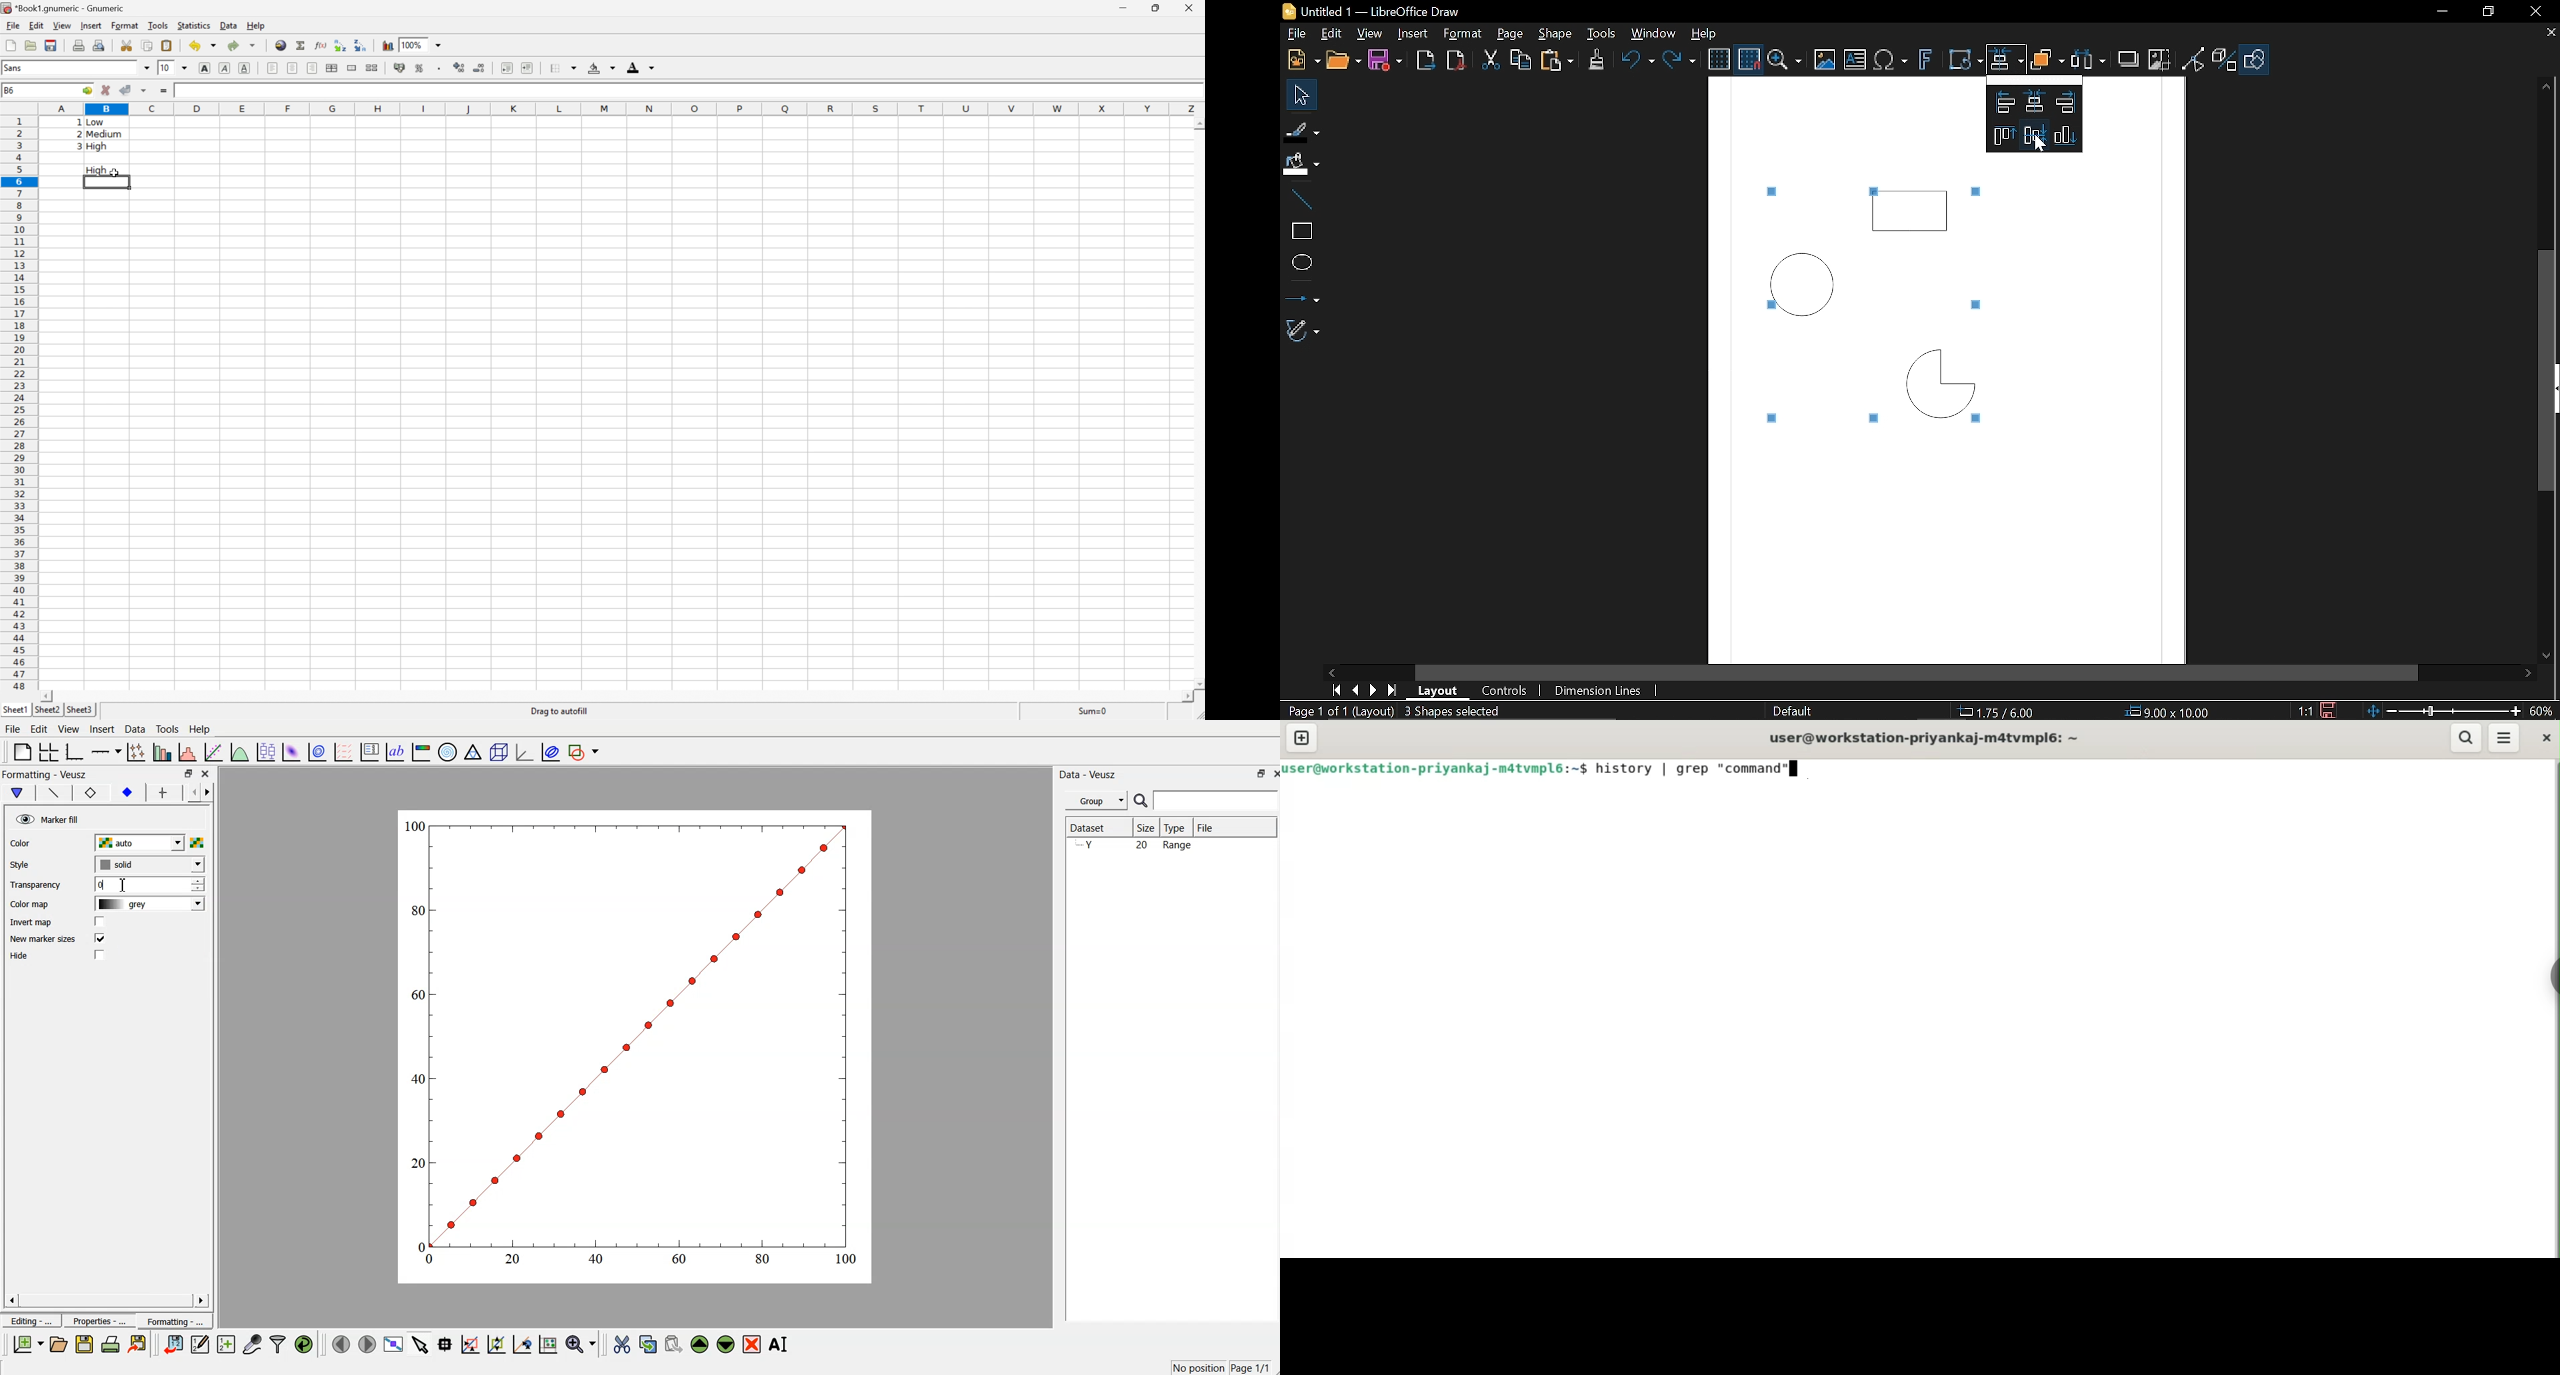 This screenshot has height=1400, width=2576. Describe the element at coordinates (204, 68) in the screenshot. I see `Bold` at that location.